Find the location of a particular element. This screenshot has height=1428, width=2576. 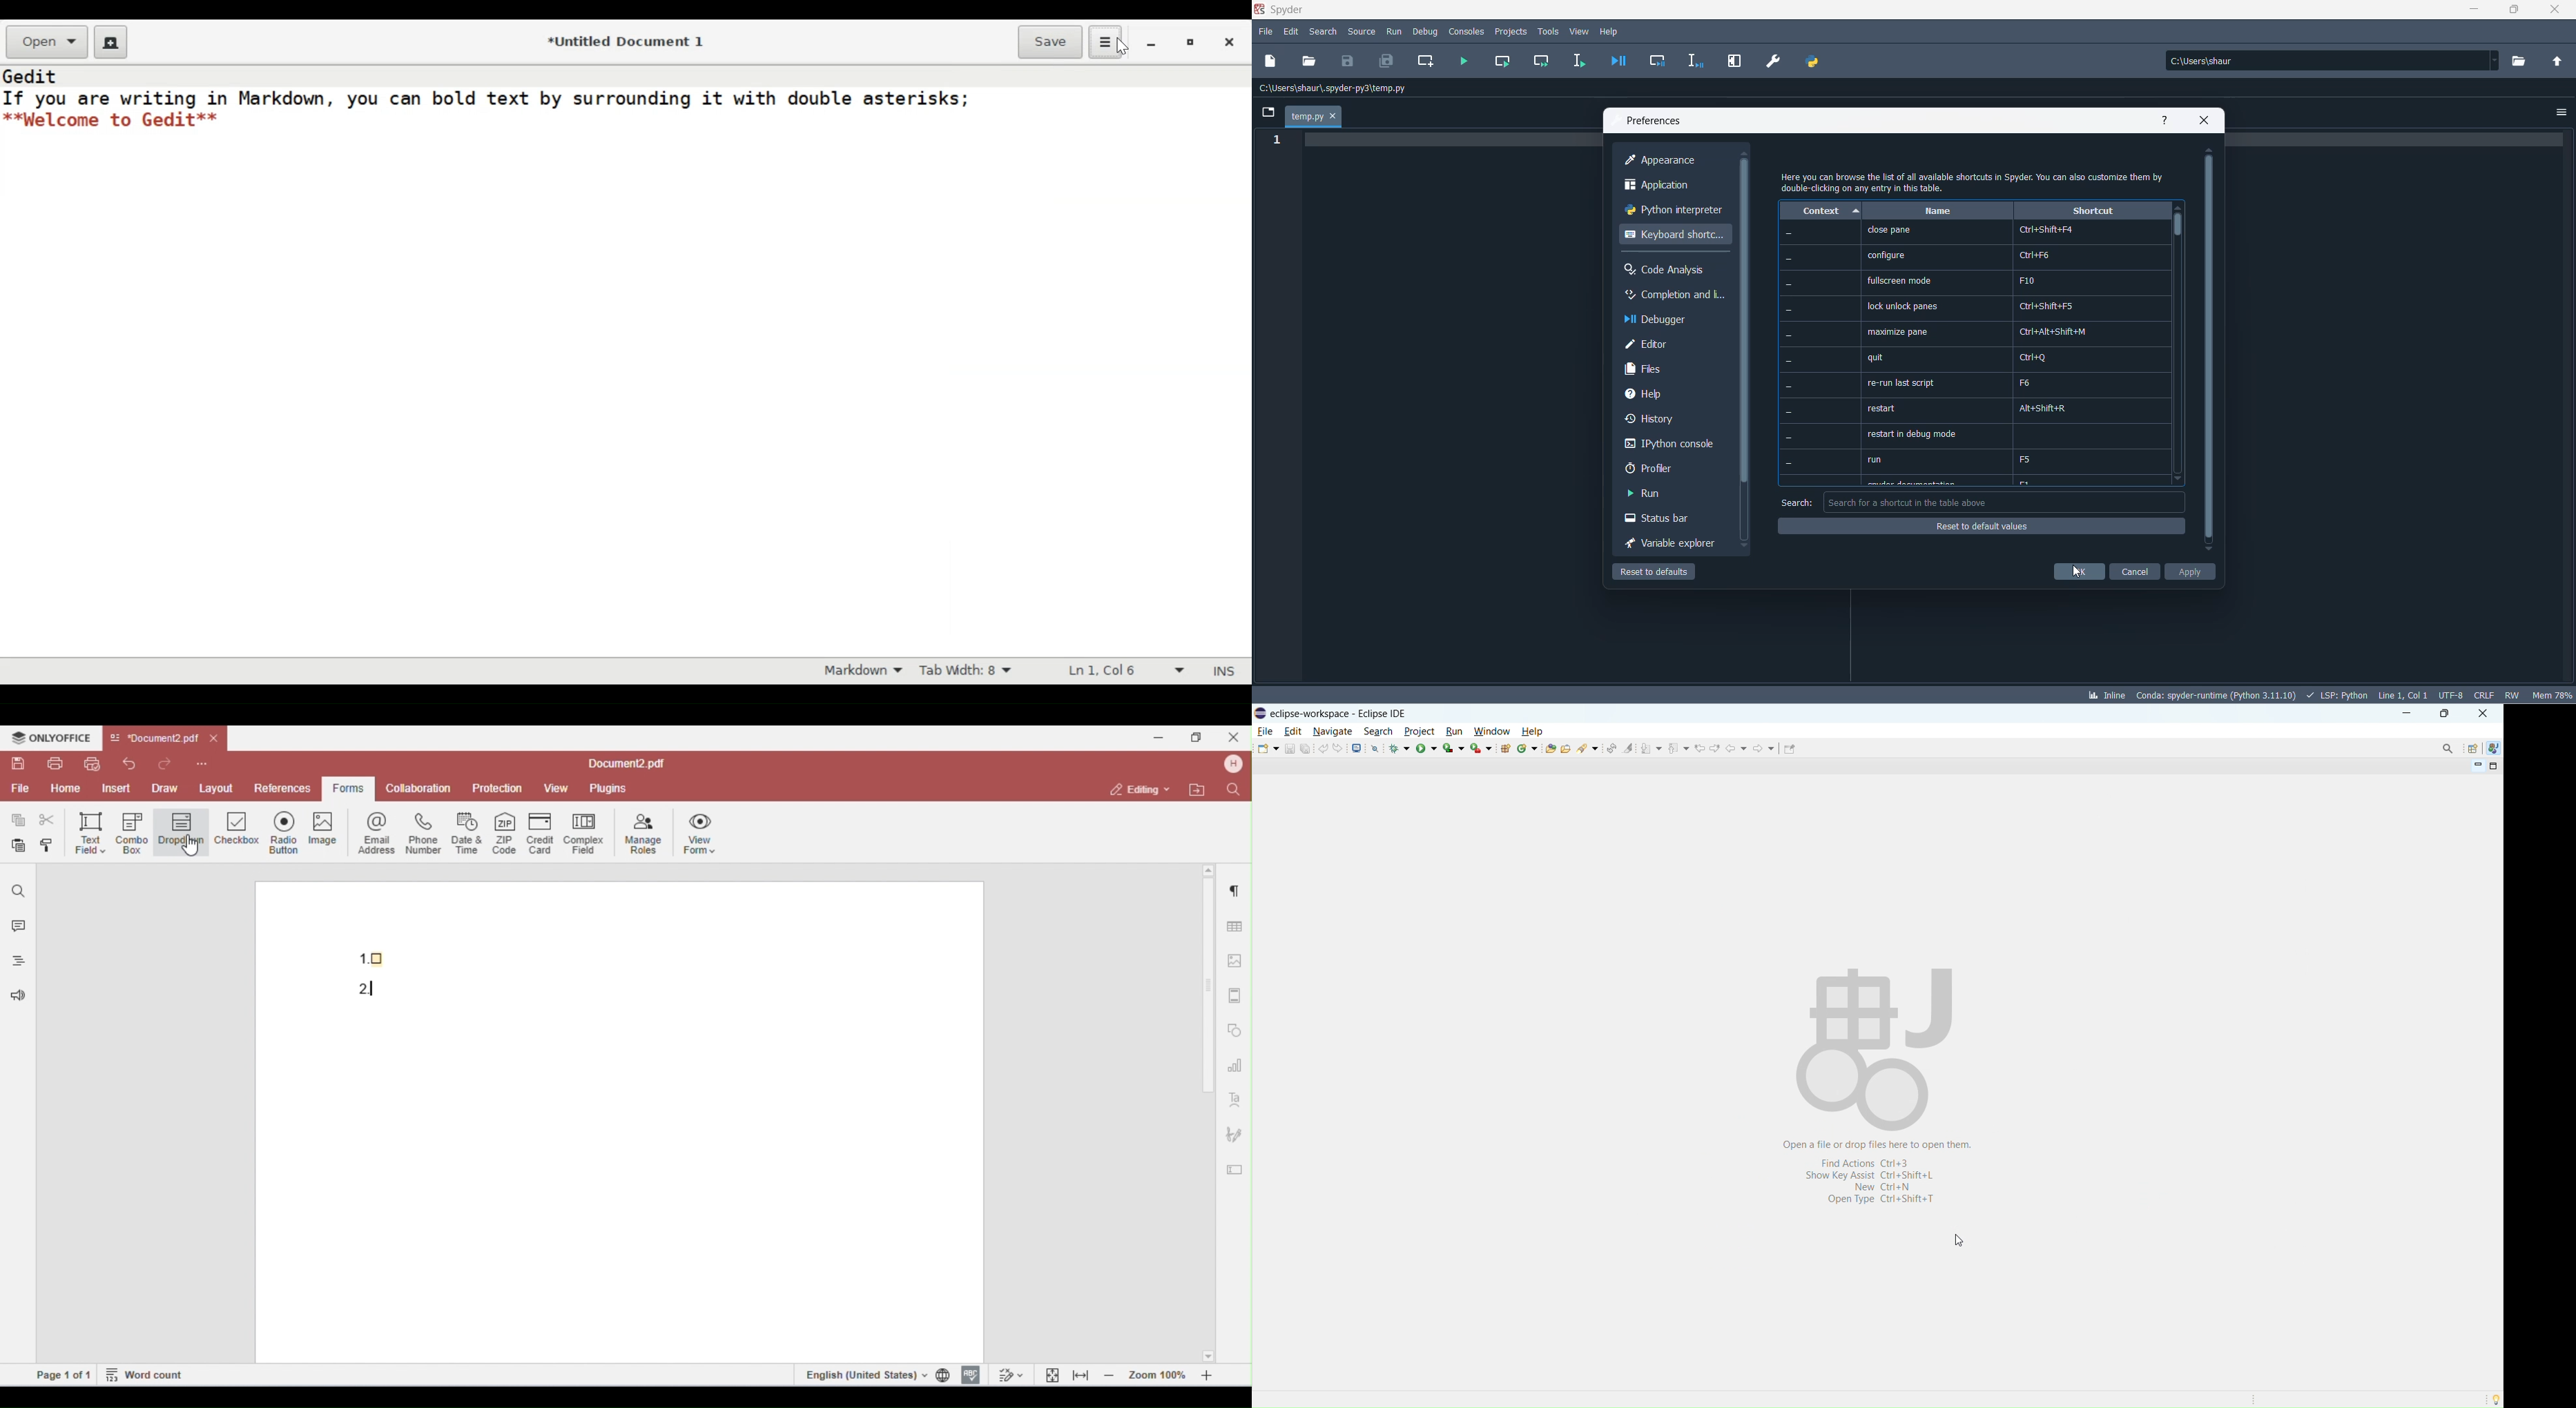

inline is located at coordinates (2106, 696).